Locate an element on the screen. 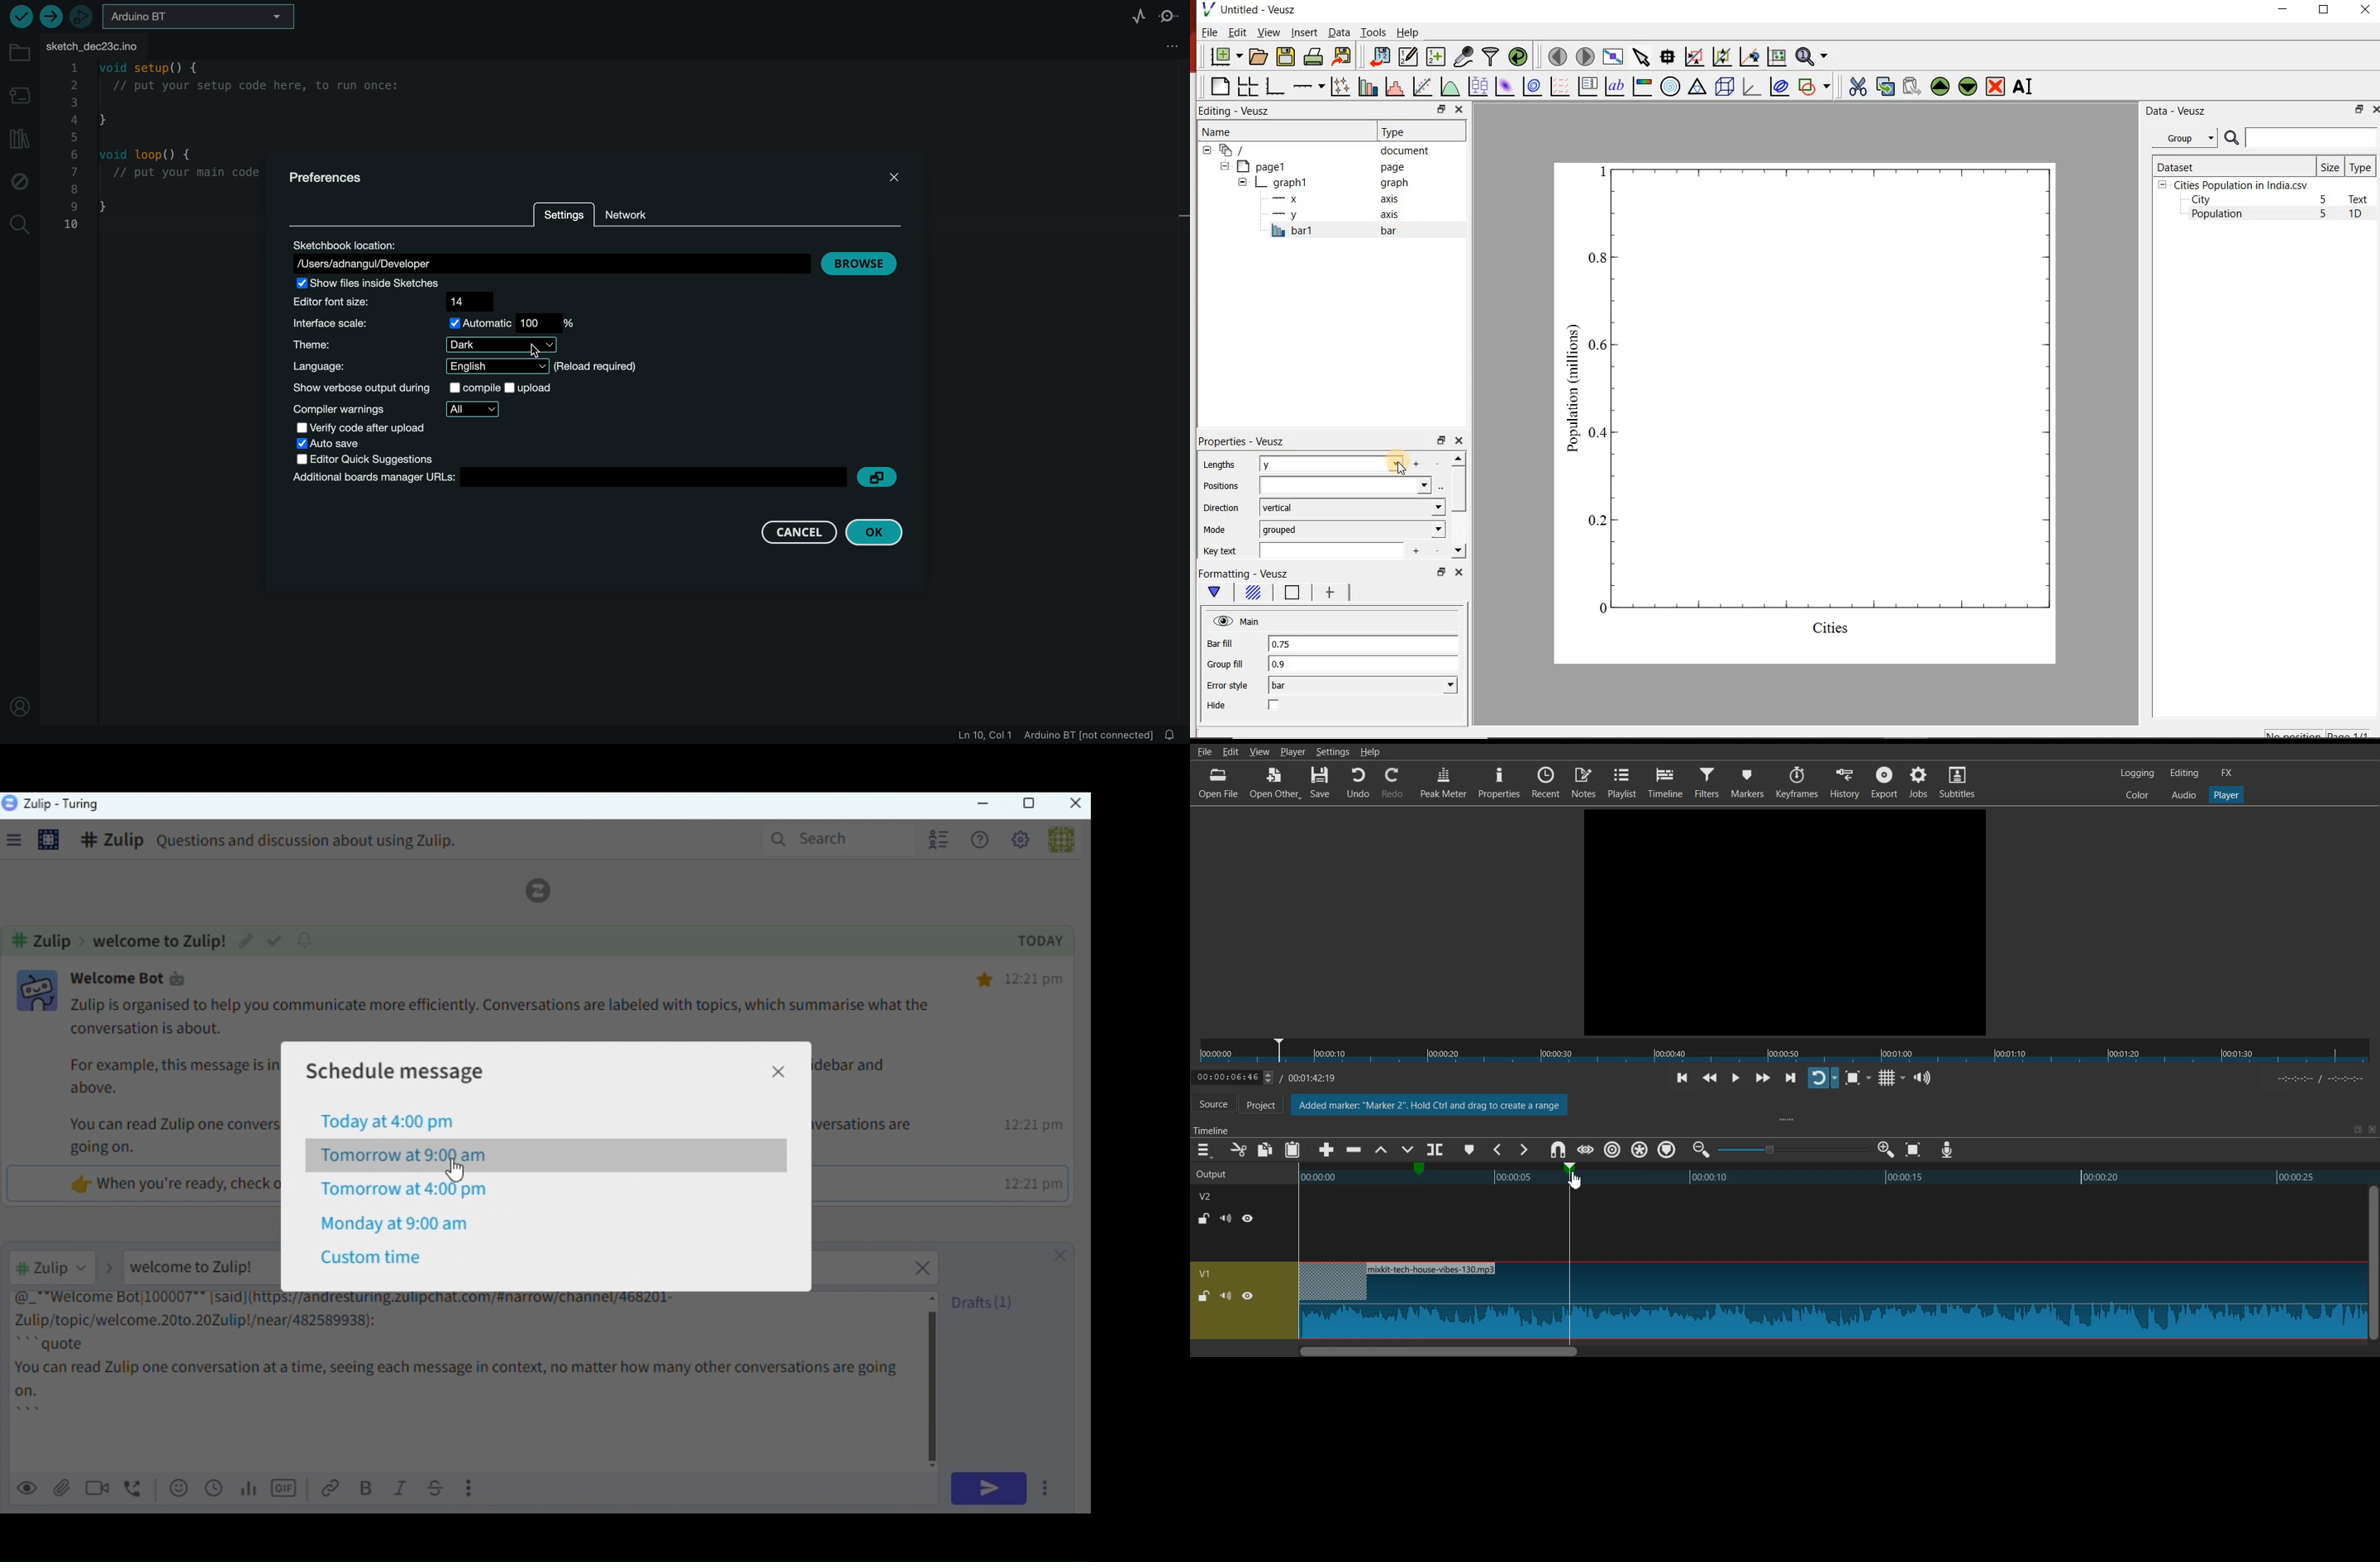  Properties - Veusz is located at coordinates (1241, 442).